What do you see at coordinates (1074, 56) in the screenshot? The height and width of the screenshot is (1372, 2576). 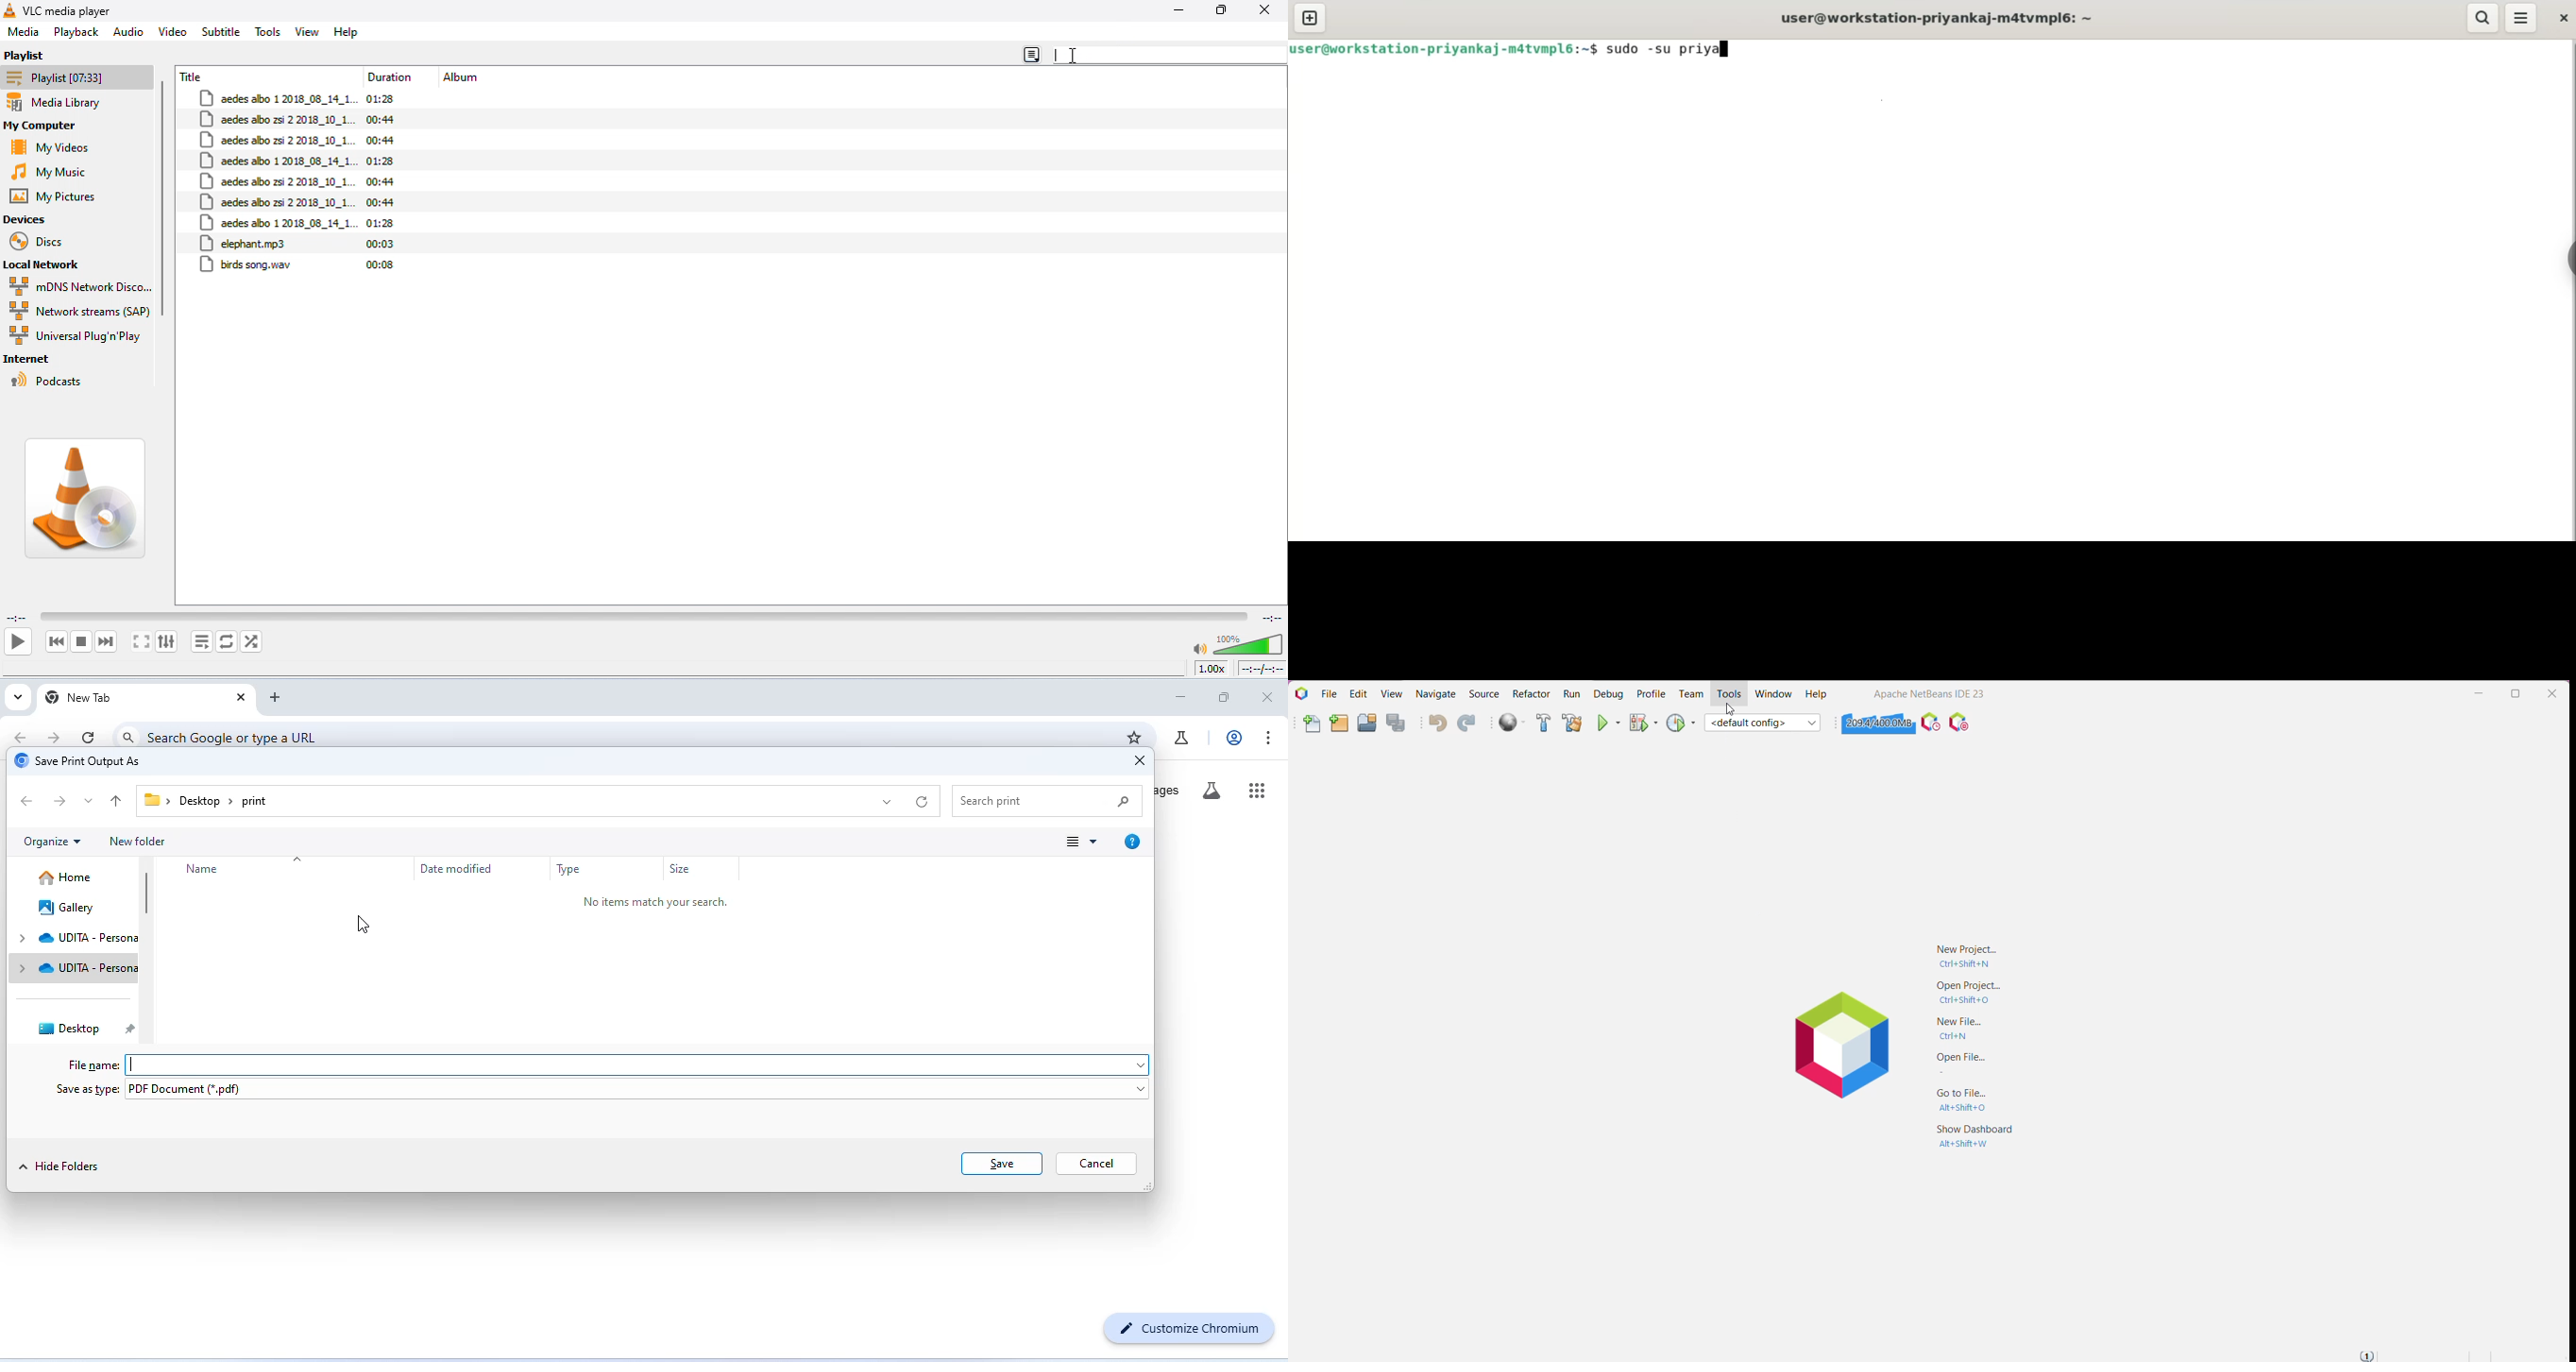 I see `Cursor Position` at bounding box center [1074, 56].